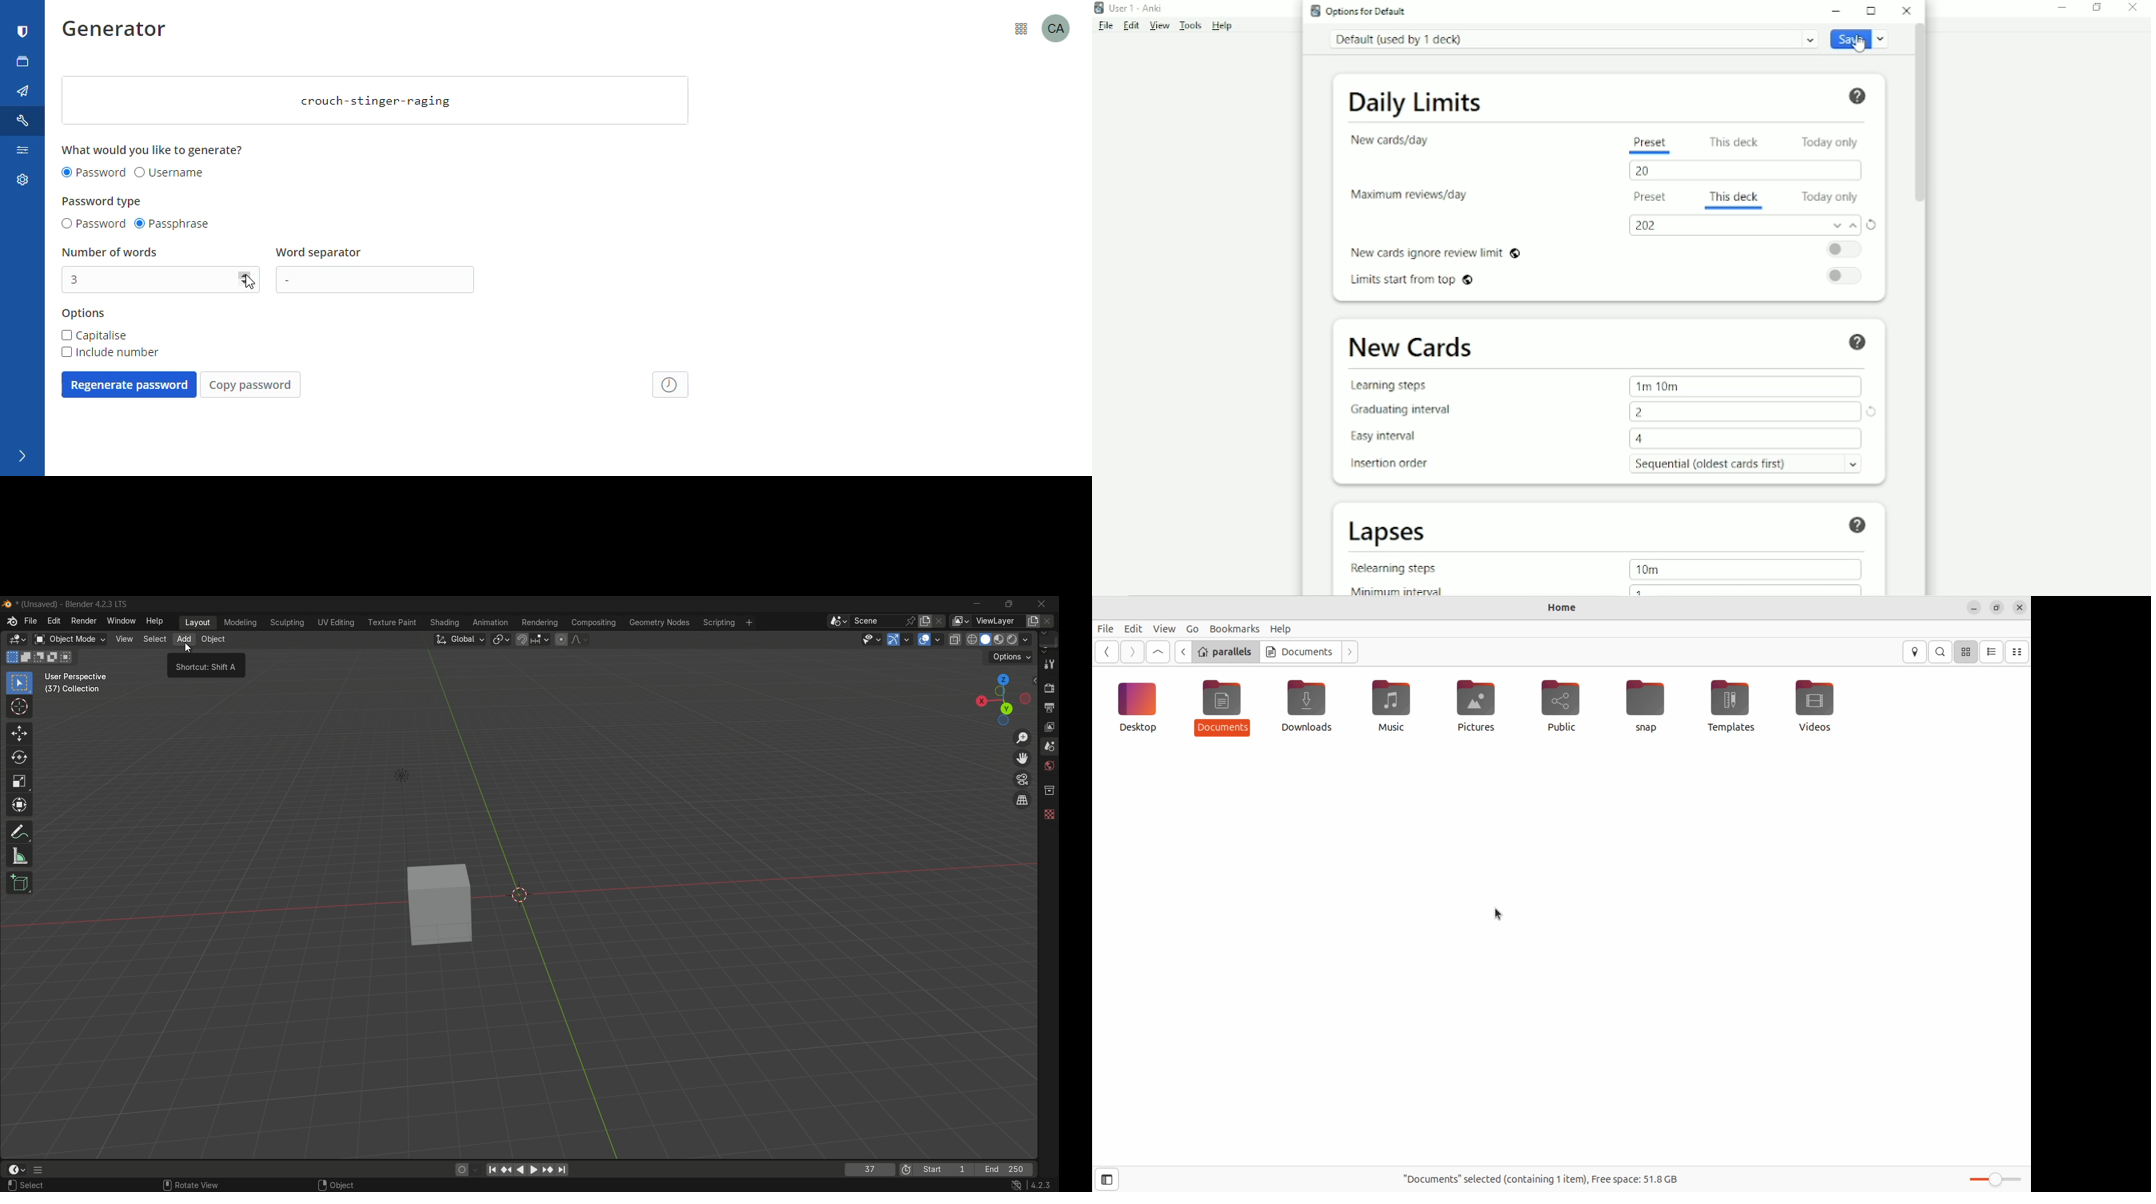 The width and height of the screenshot is (2156, 1204). What do you see at coordinates (84, 314) in the screenshot?
I see `options` at bounding box center [84, 314].